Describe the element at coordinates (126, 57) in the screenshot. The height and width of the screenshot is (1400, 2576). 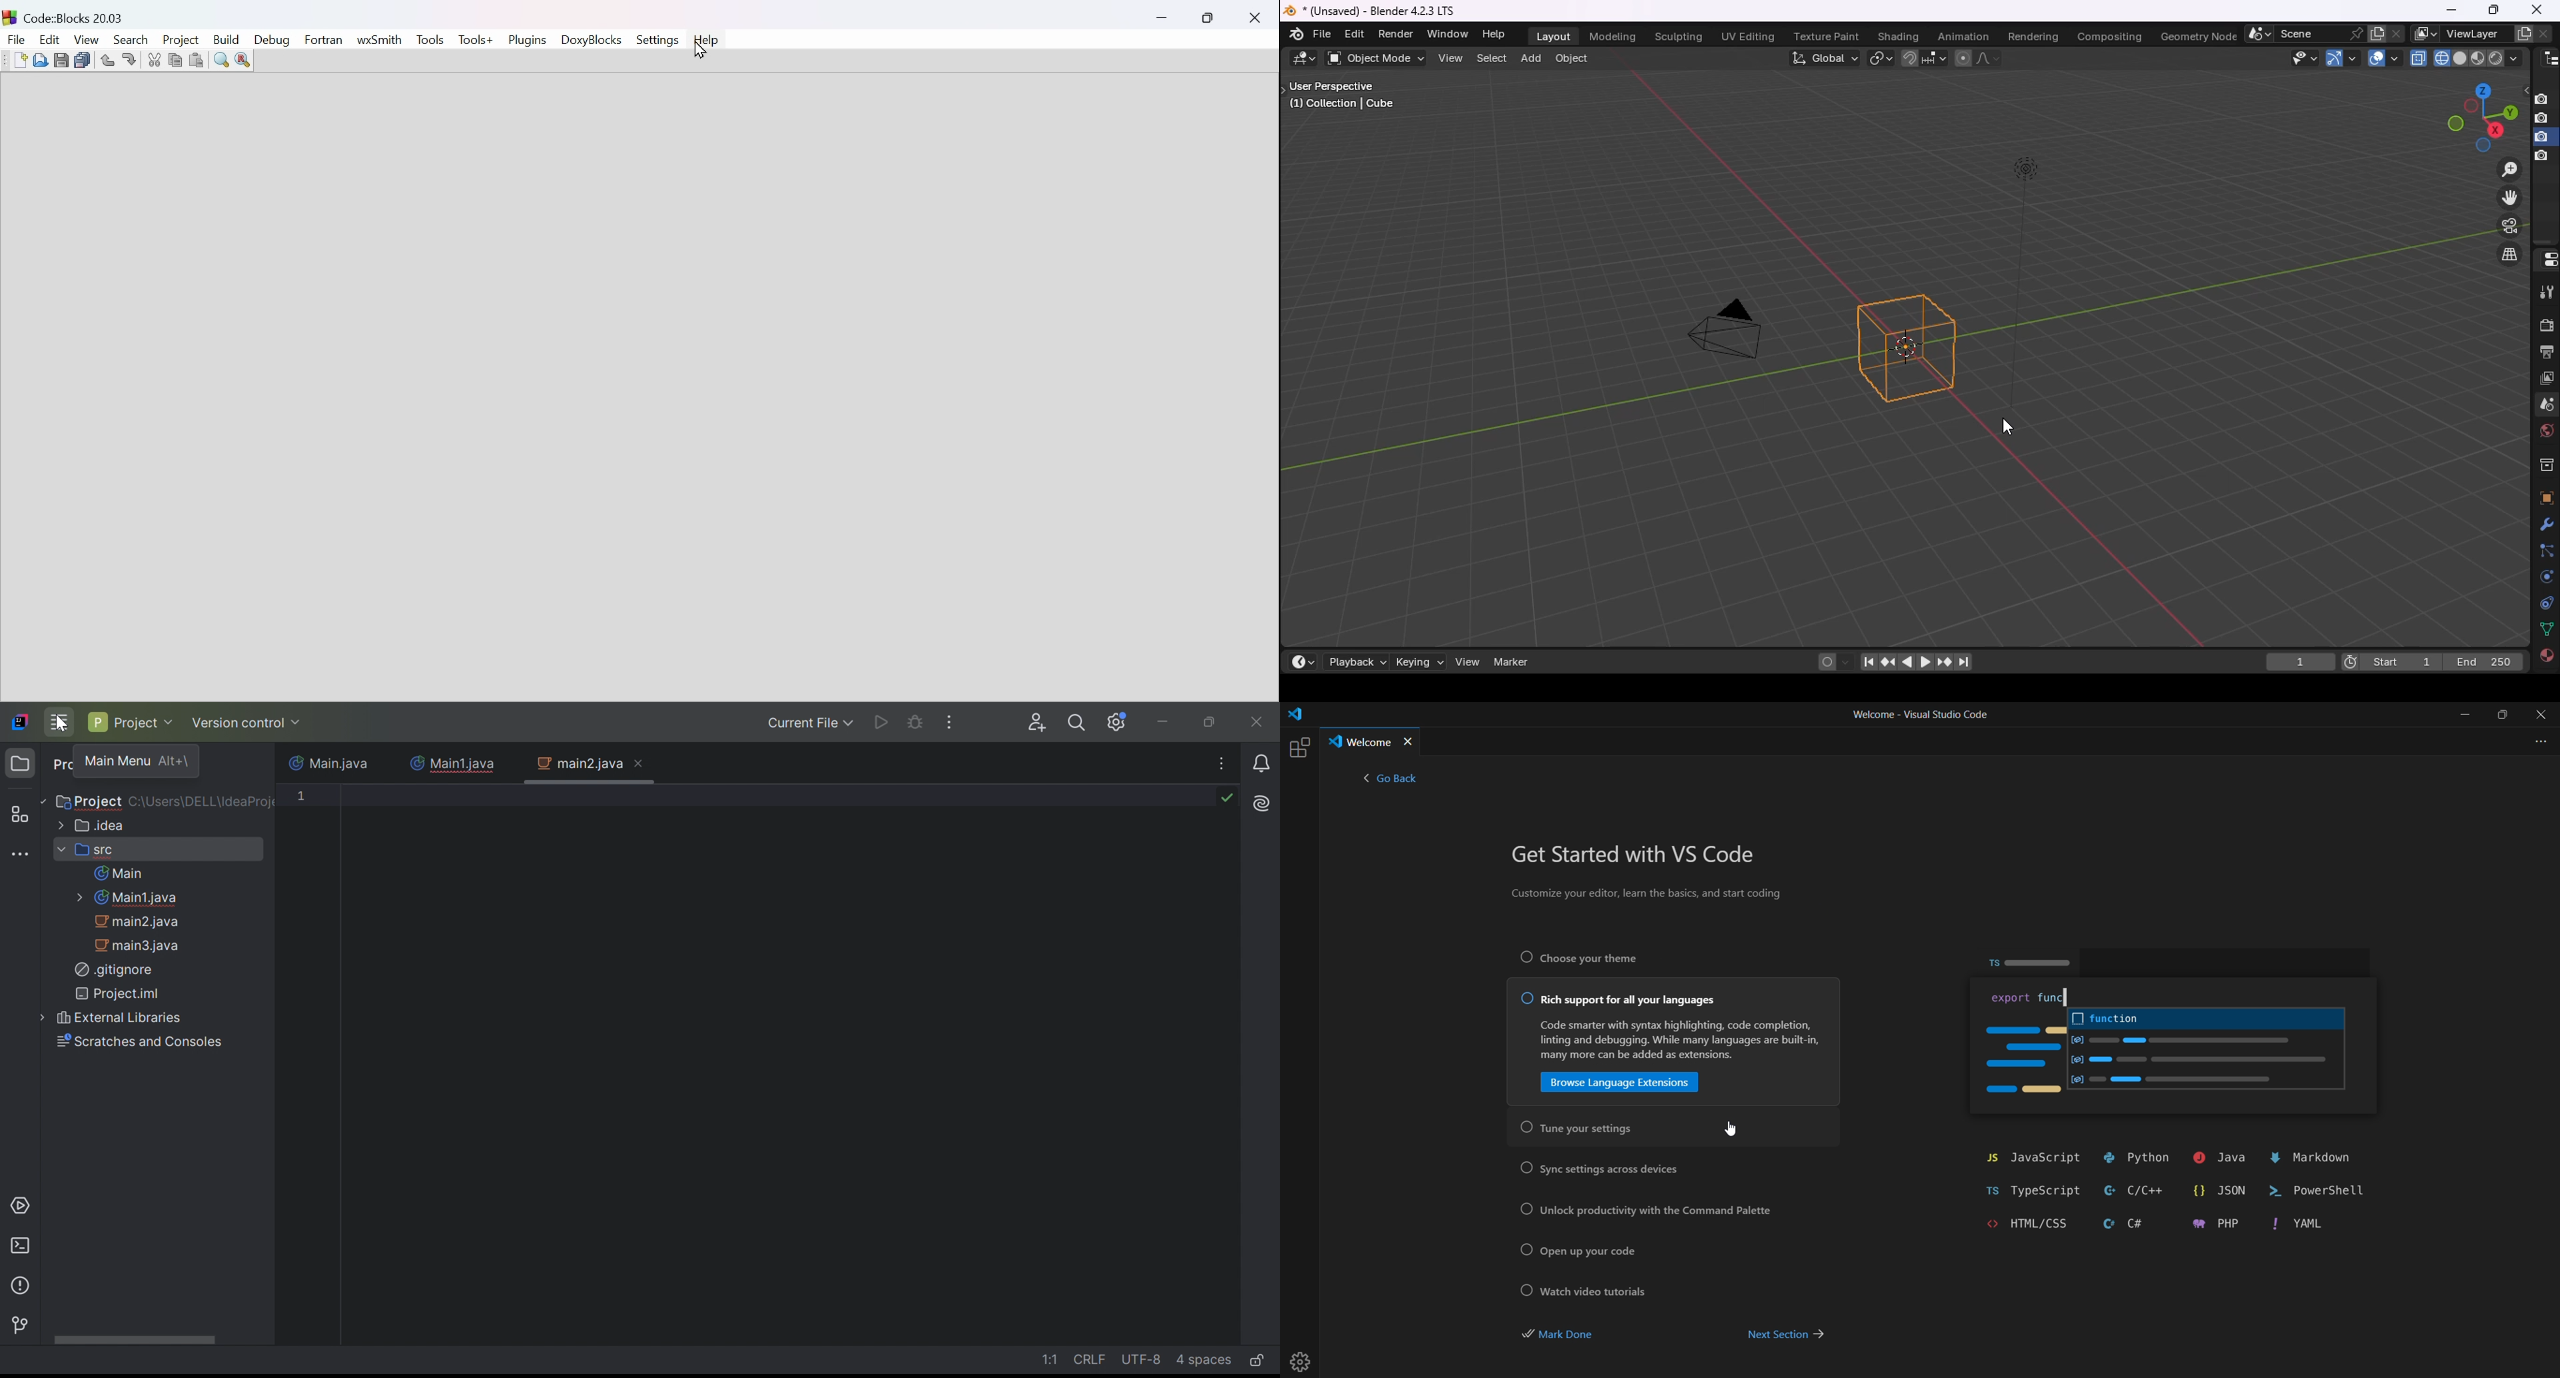
I see `Redo` at that location.